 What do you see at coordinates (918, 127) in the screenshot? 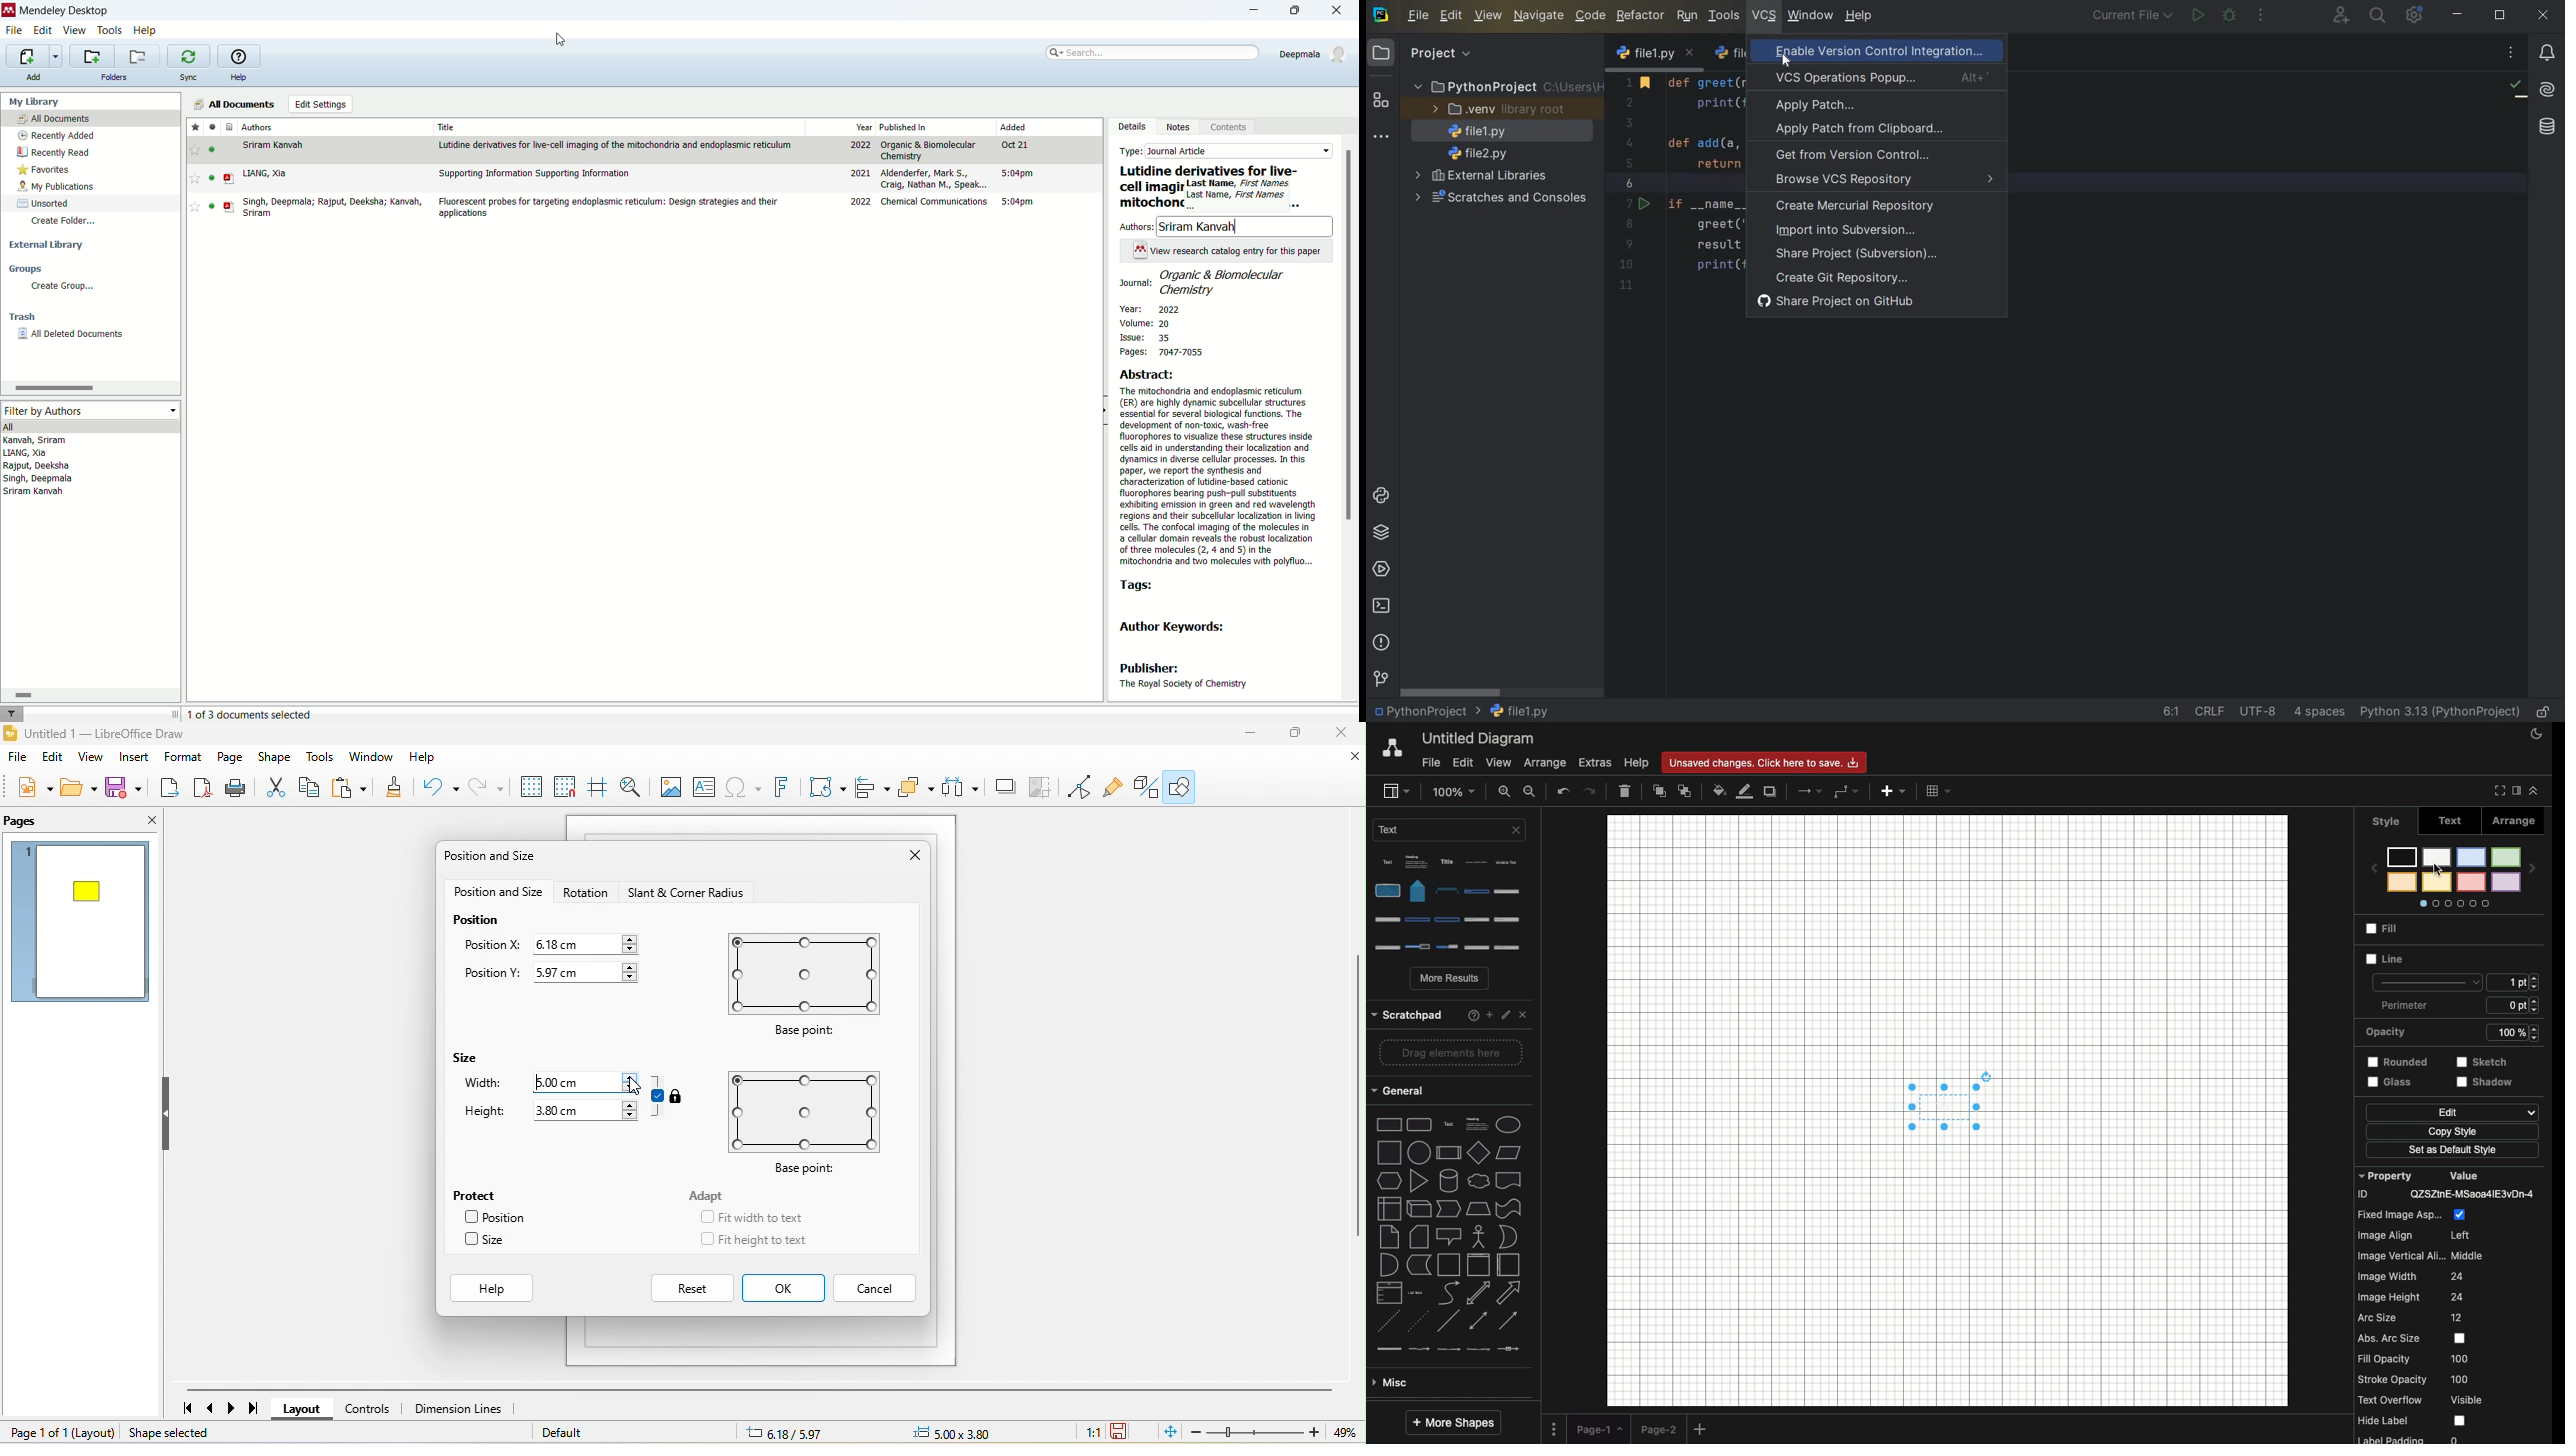
I see `published in` at bounding box center [918, 127].